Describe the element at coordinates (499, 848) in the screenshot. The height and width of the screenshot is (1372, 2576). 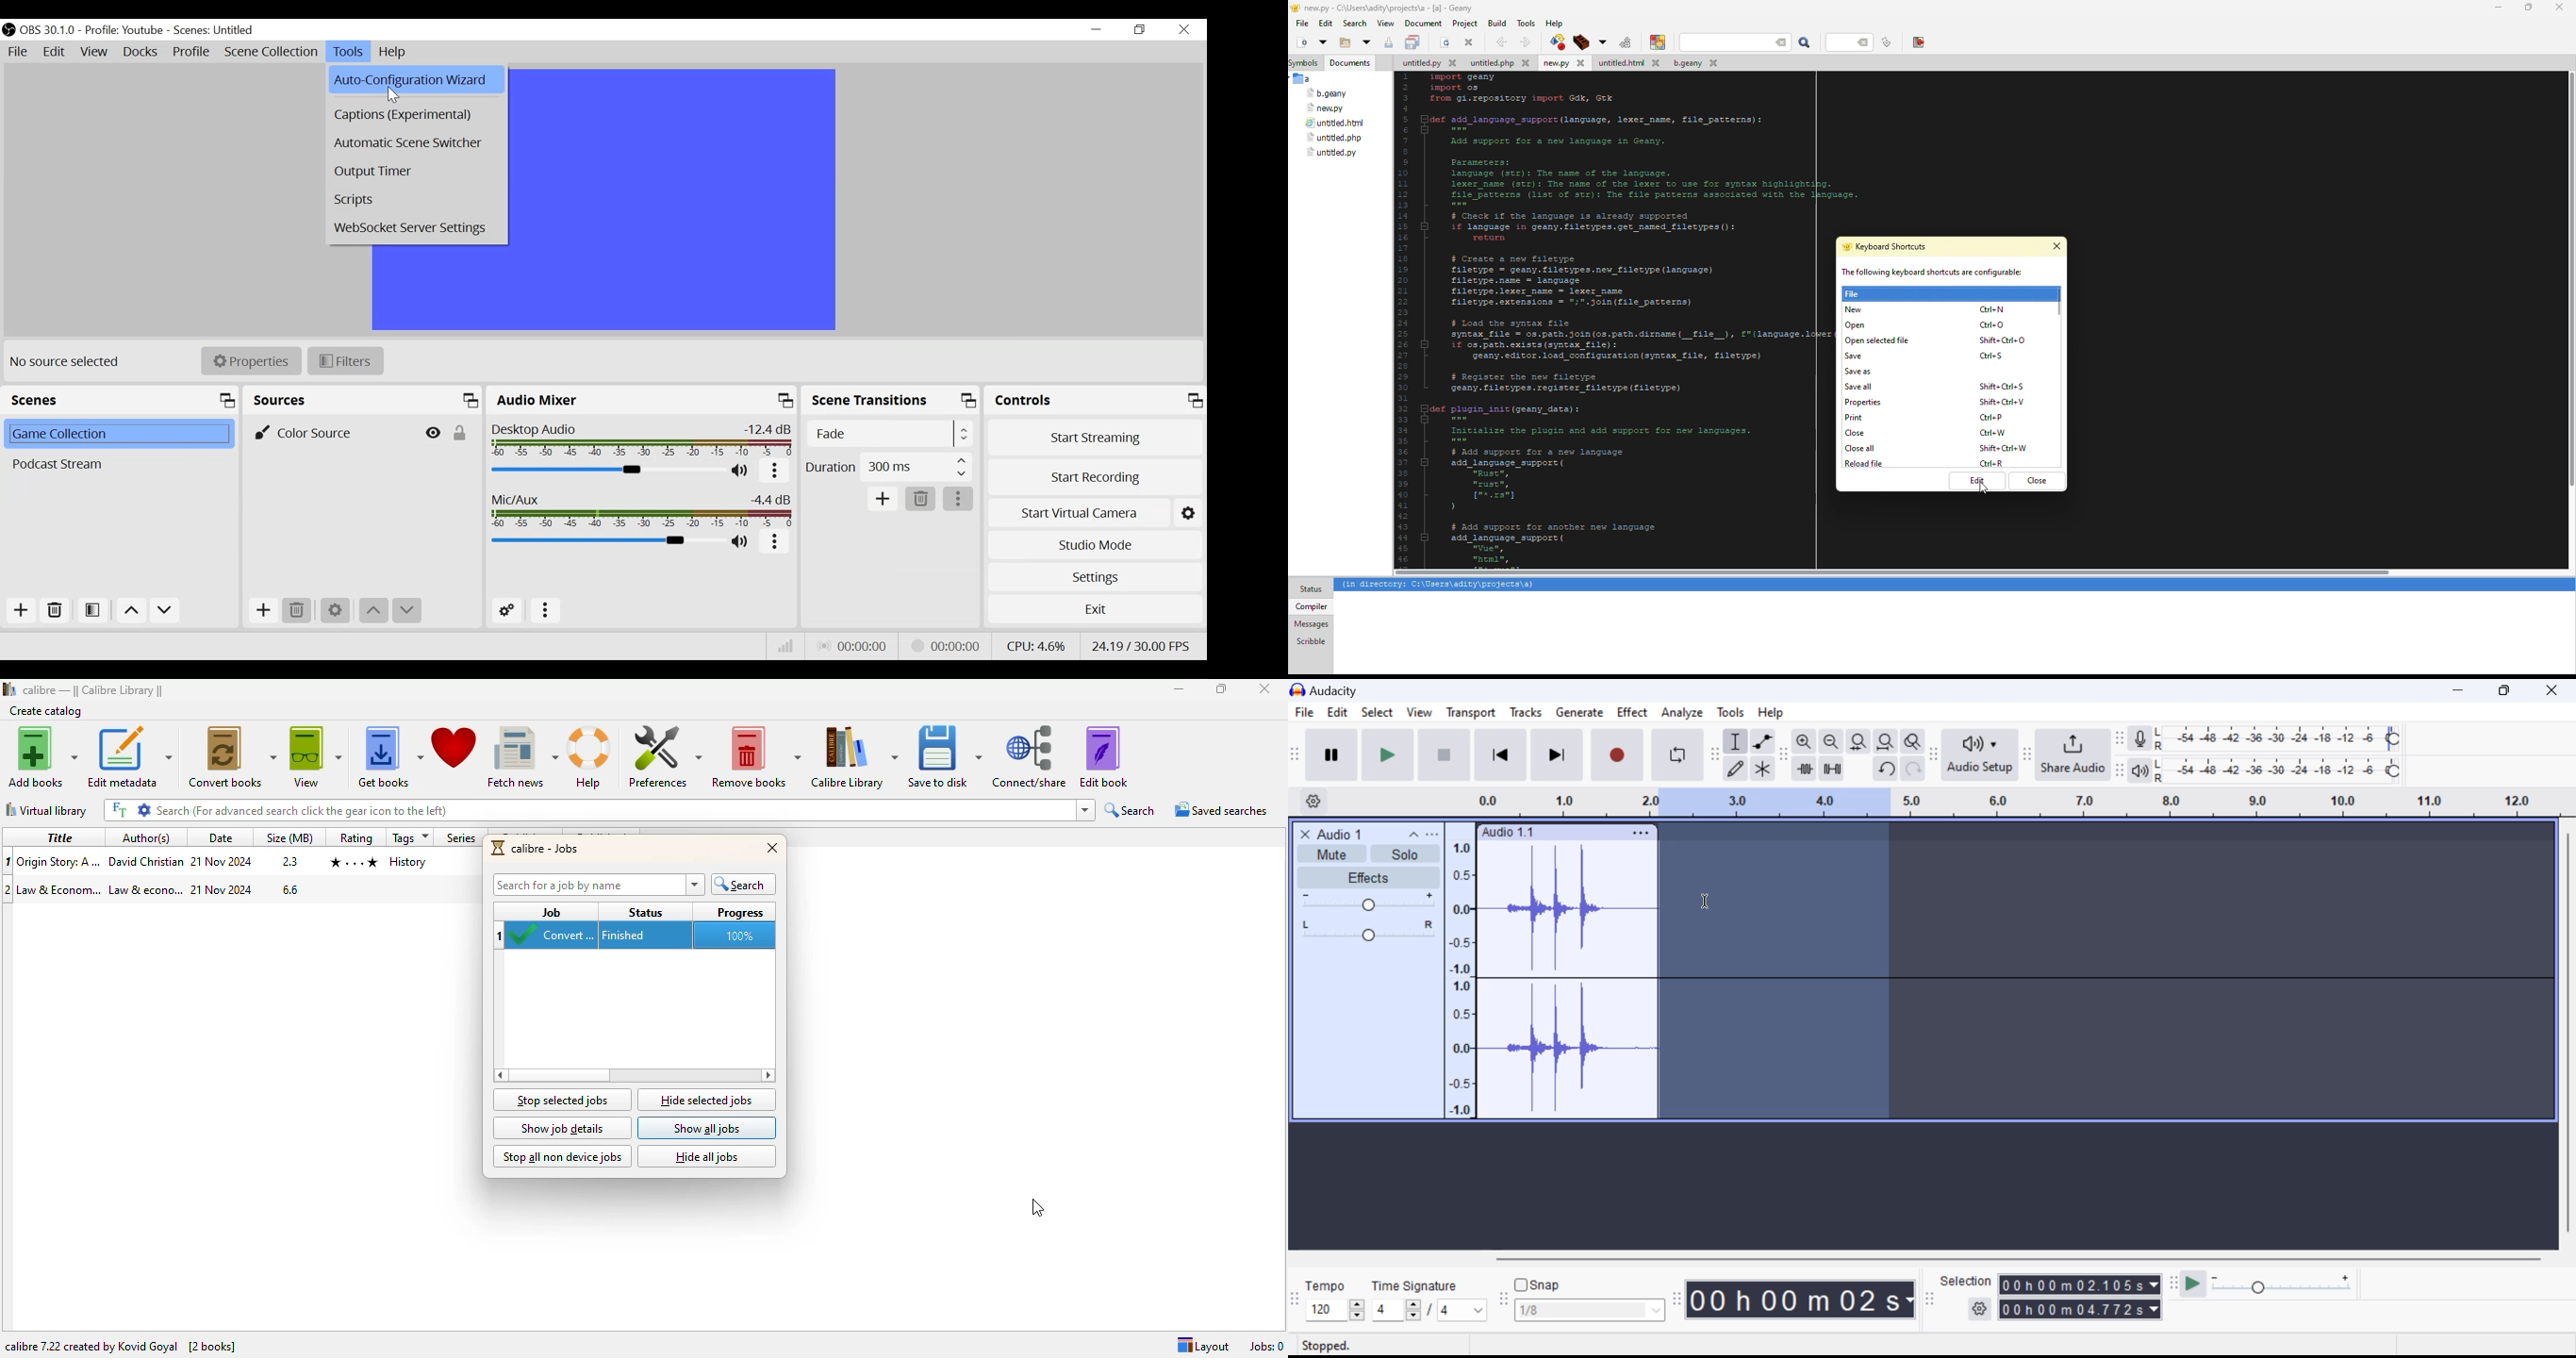
I see `logo` at that location.